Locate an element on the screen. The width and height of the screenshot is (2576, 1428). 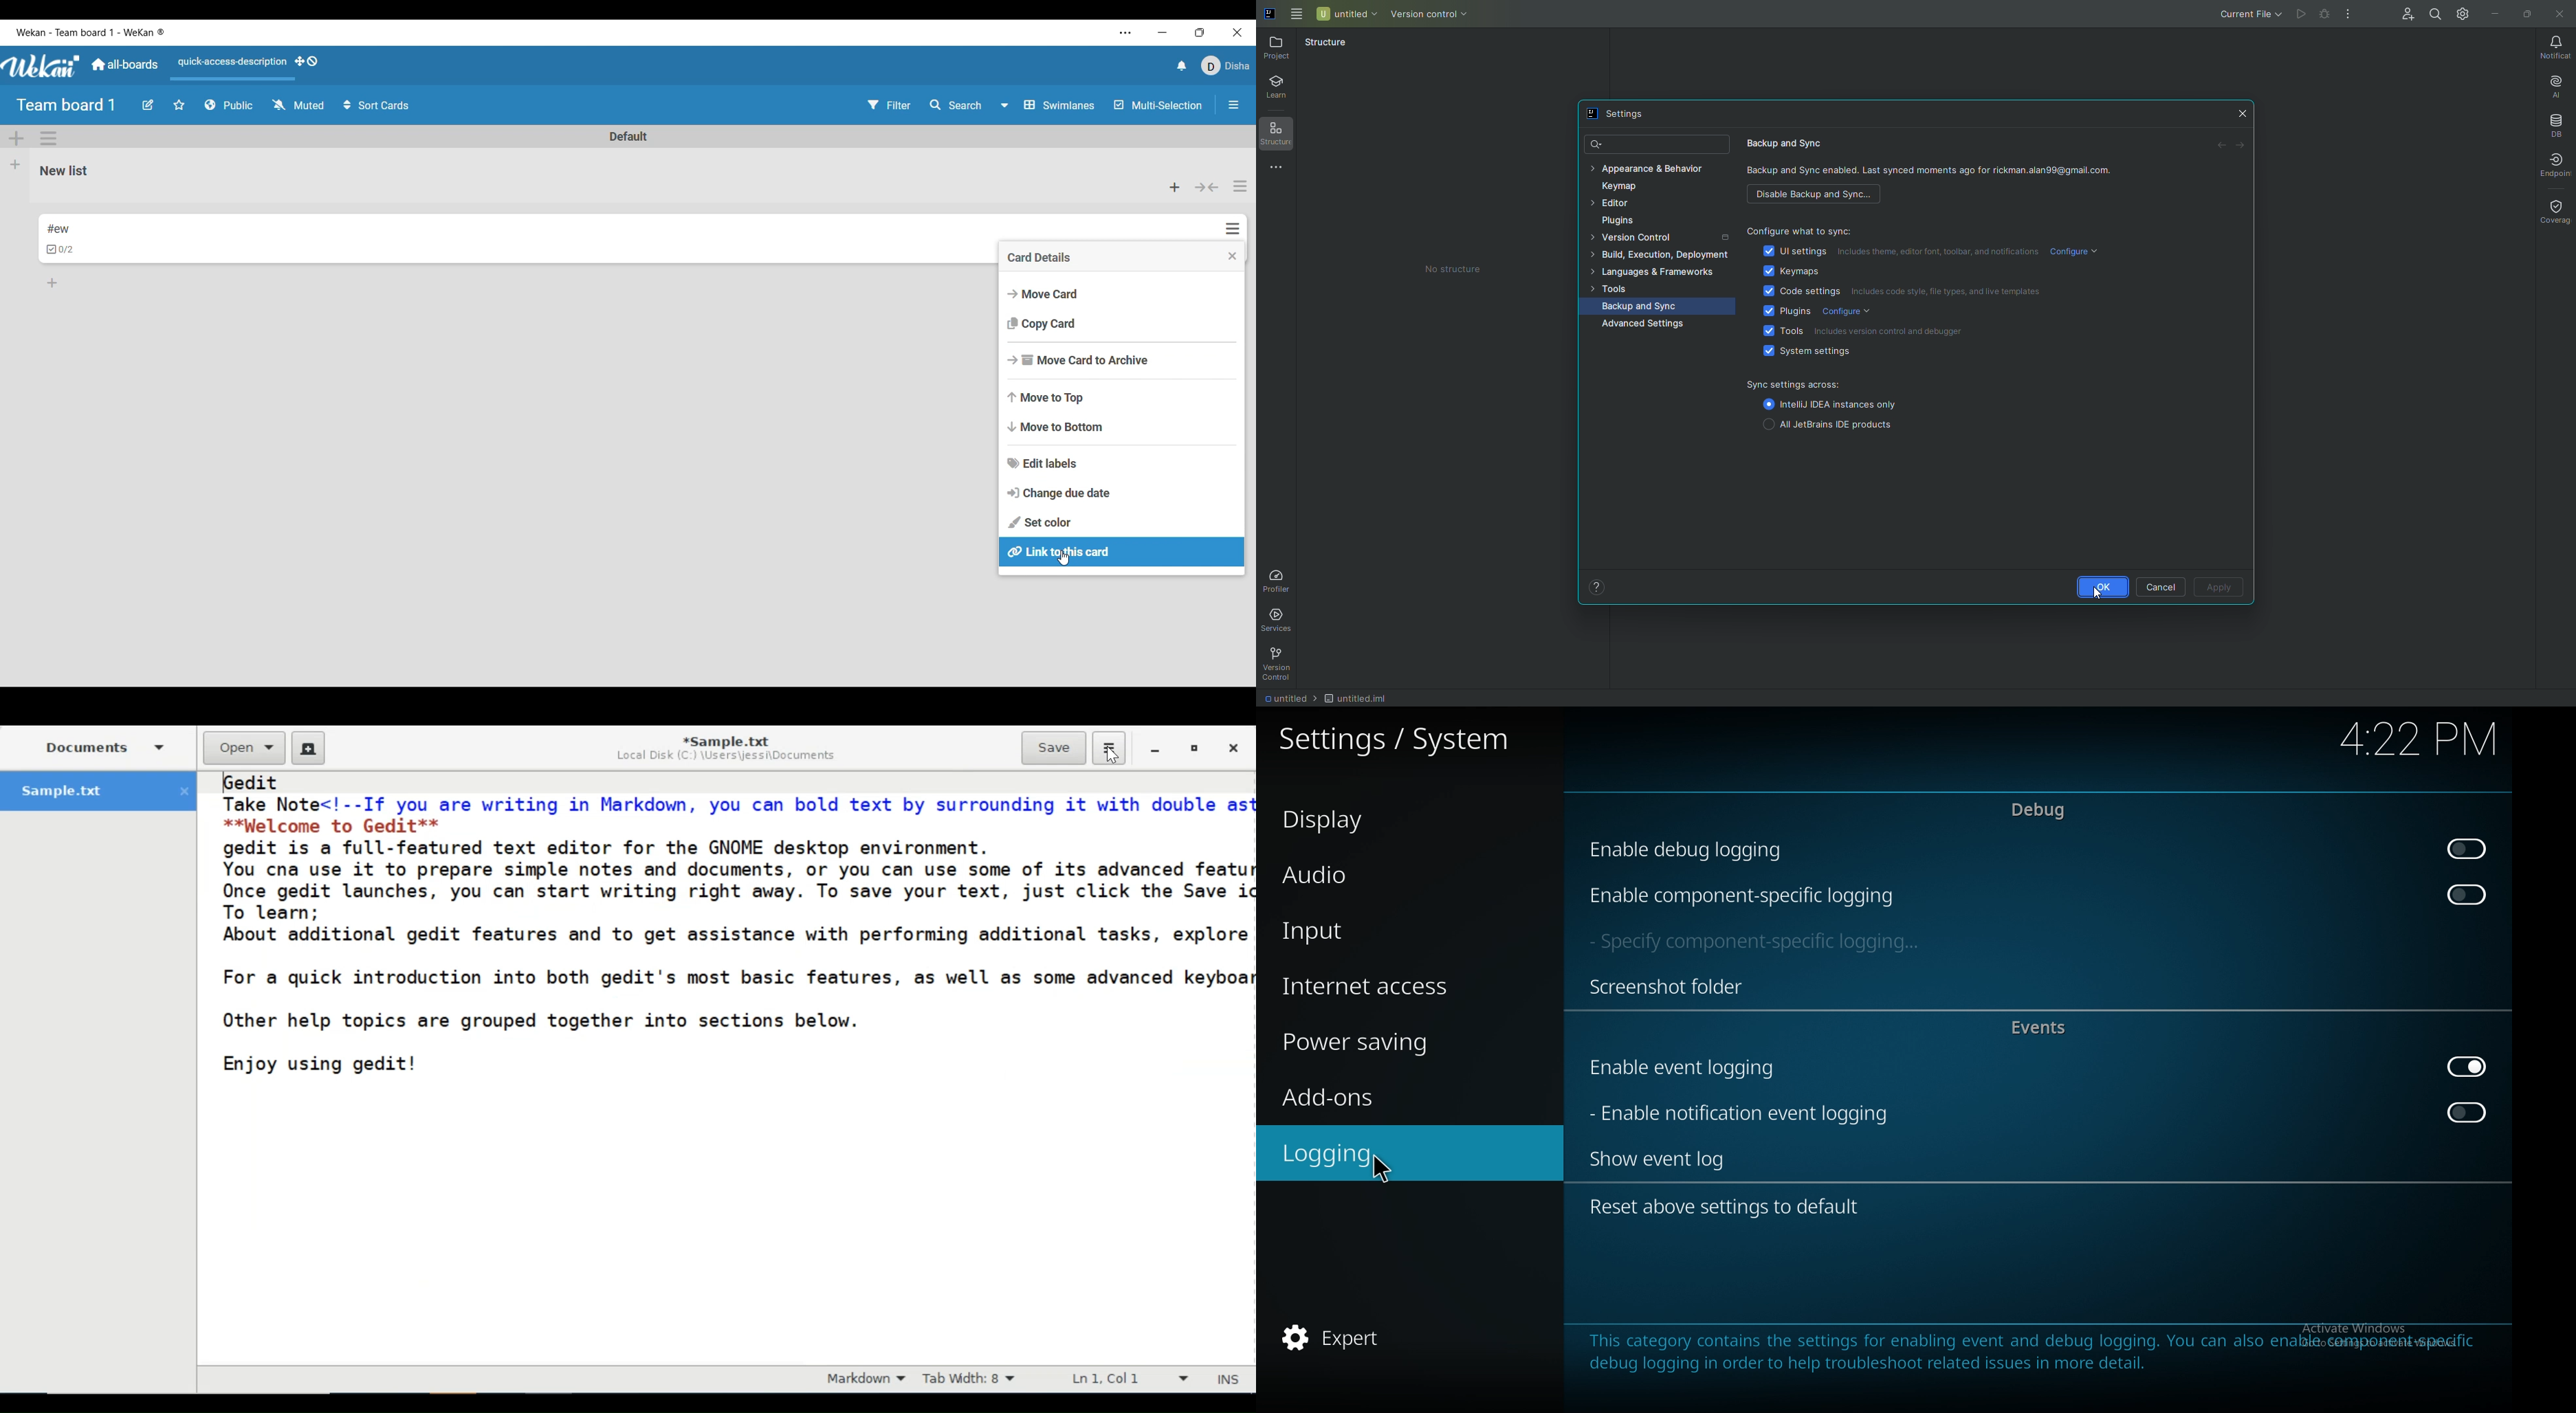
Line & Column Preference is located at coordinates (1126, 1378).